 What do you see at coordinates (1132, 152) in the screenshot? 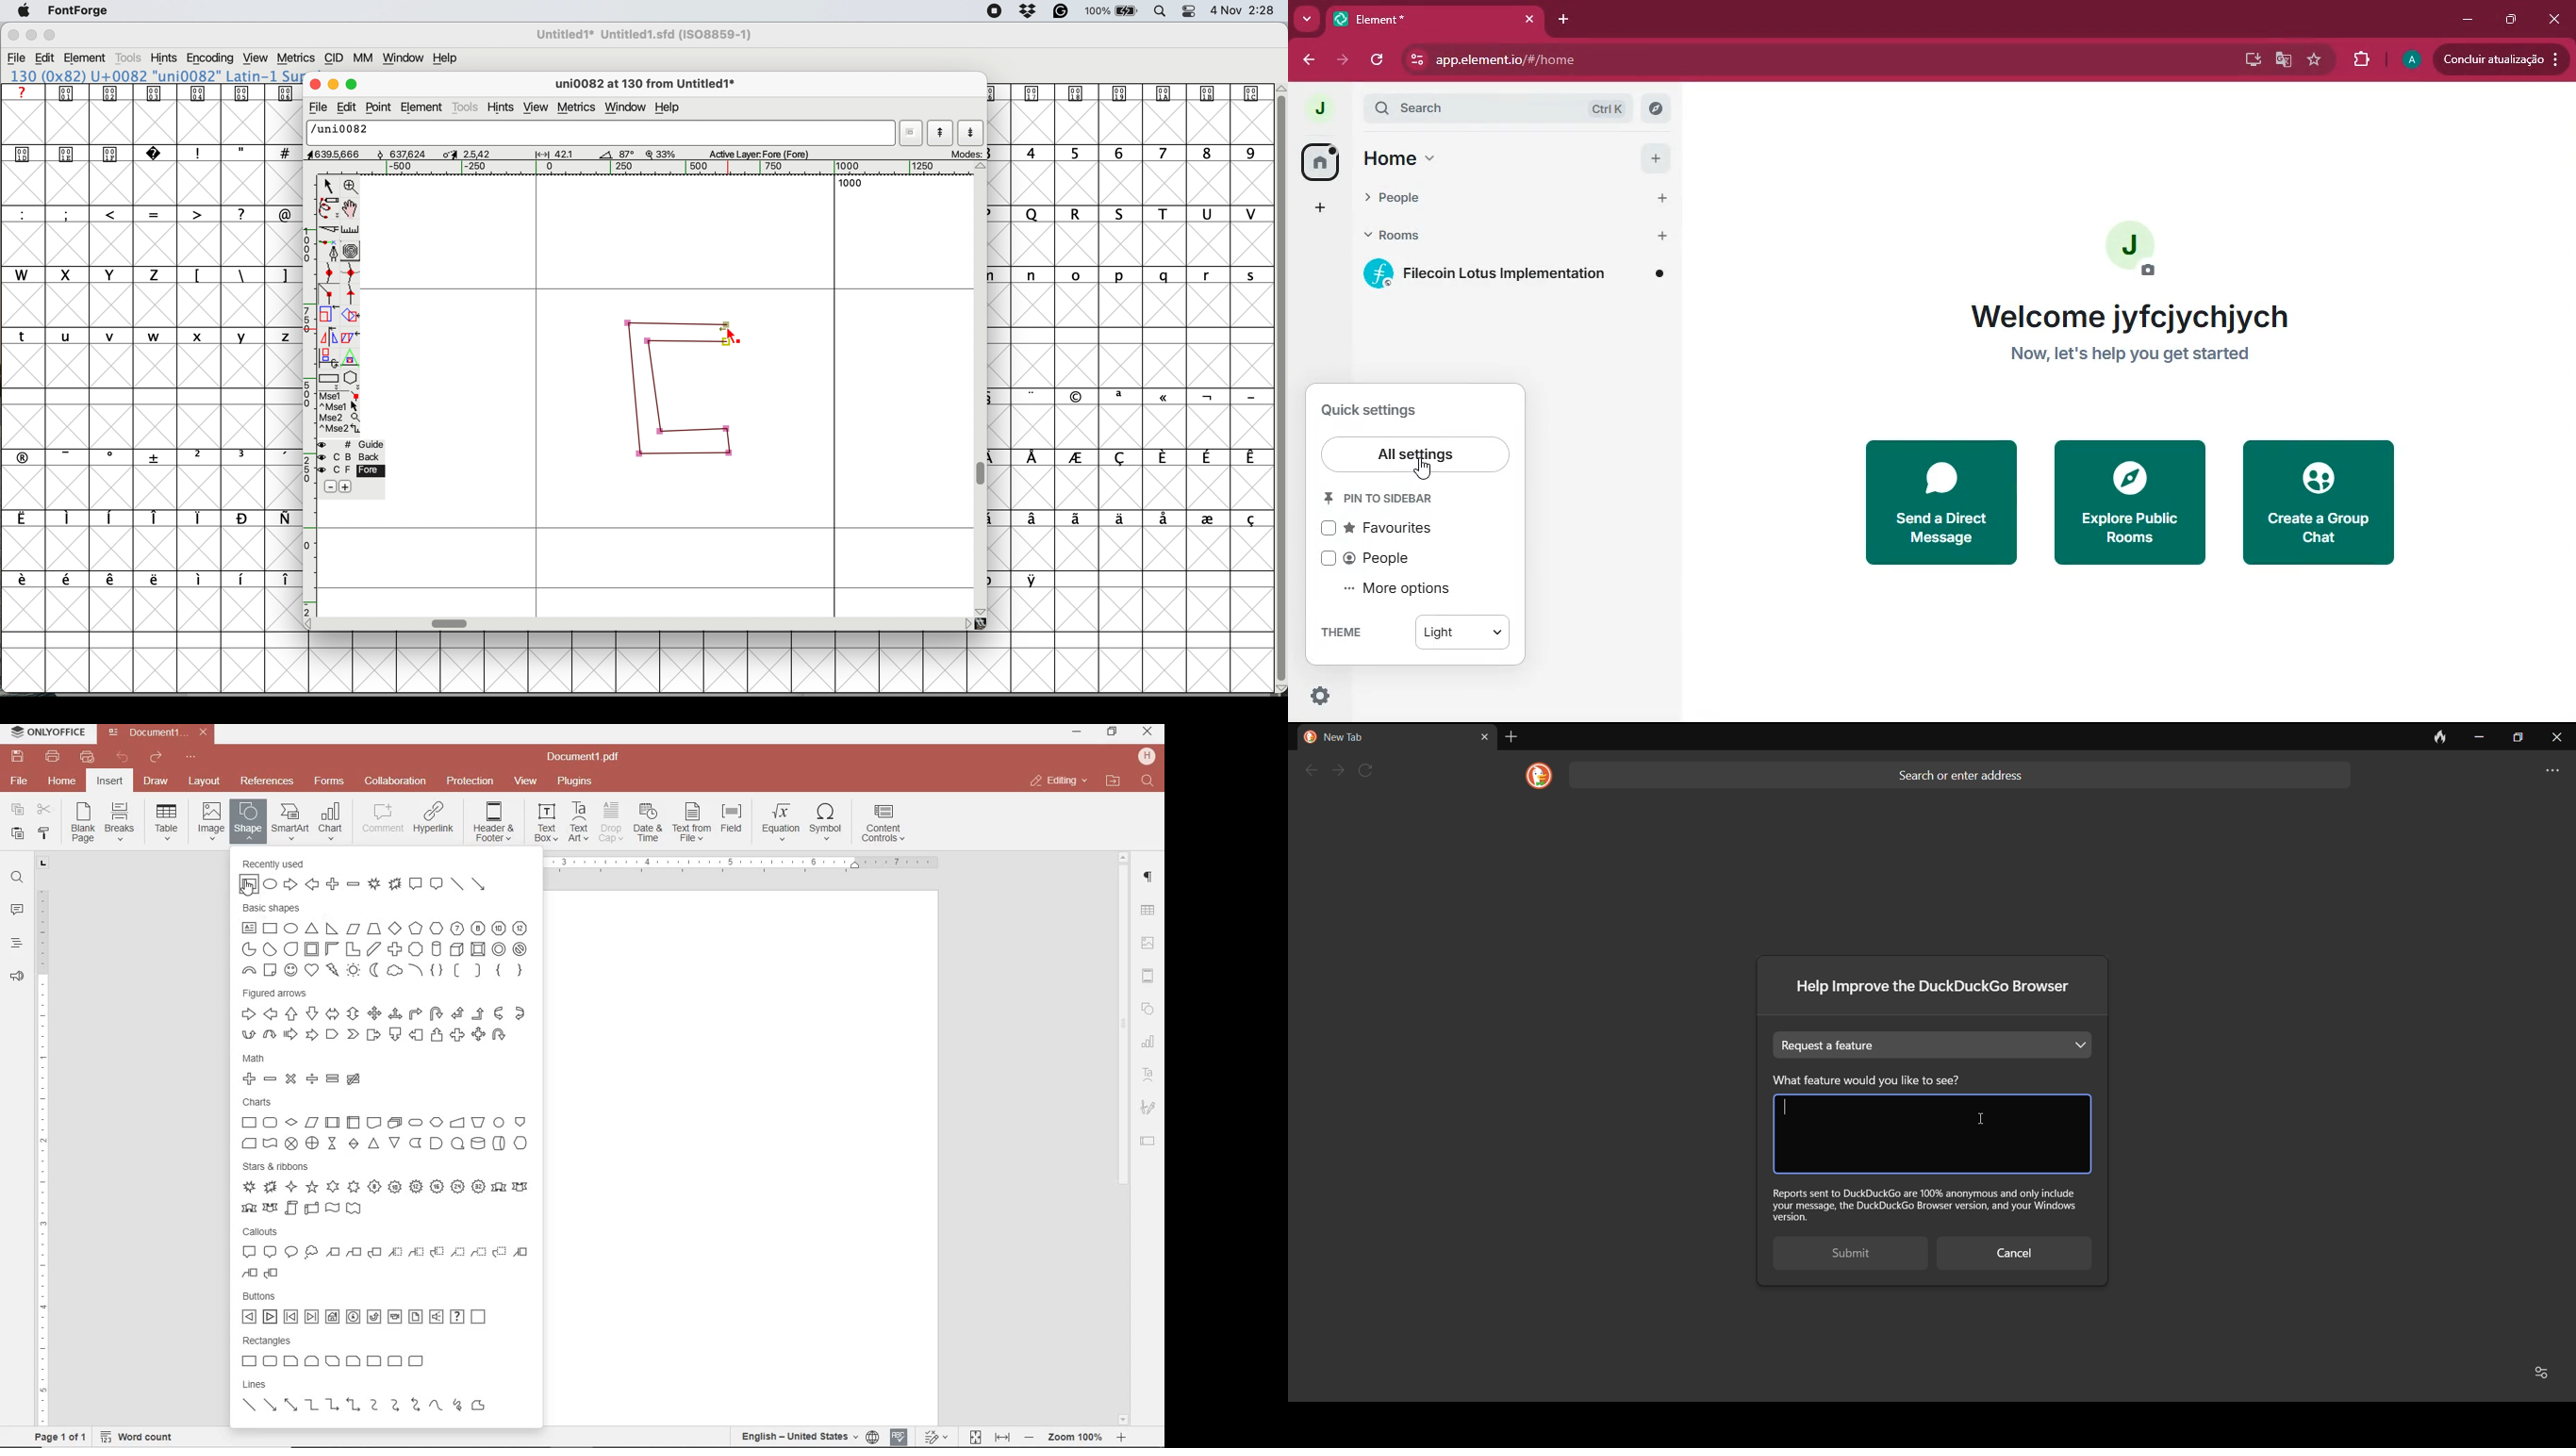
I see `numbers` at bounding box center [1132, 152].